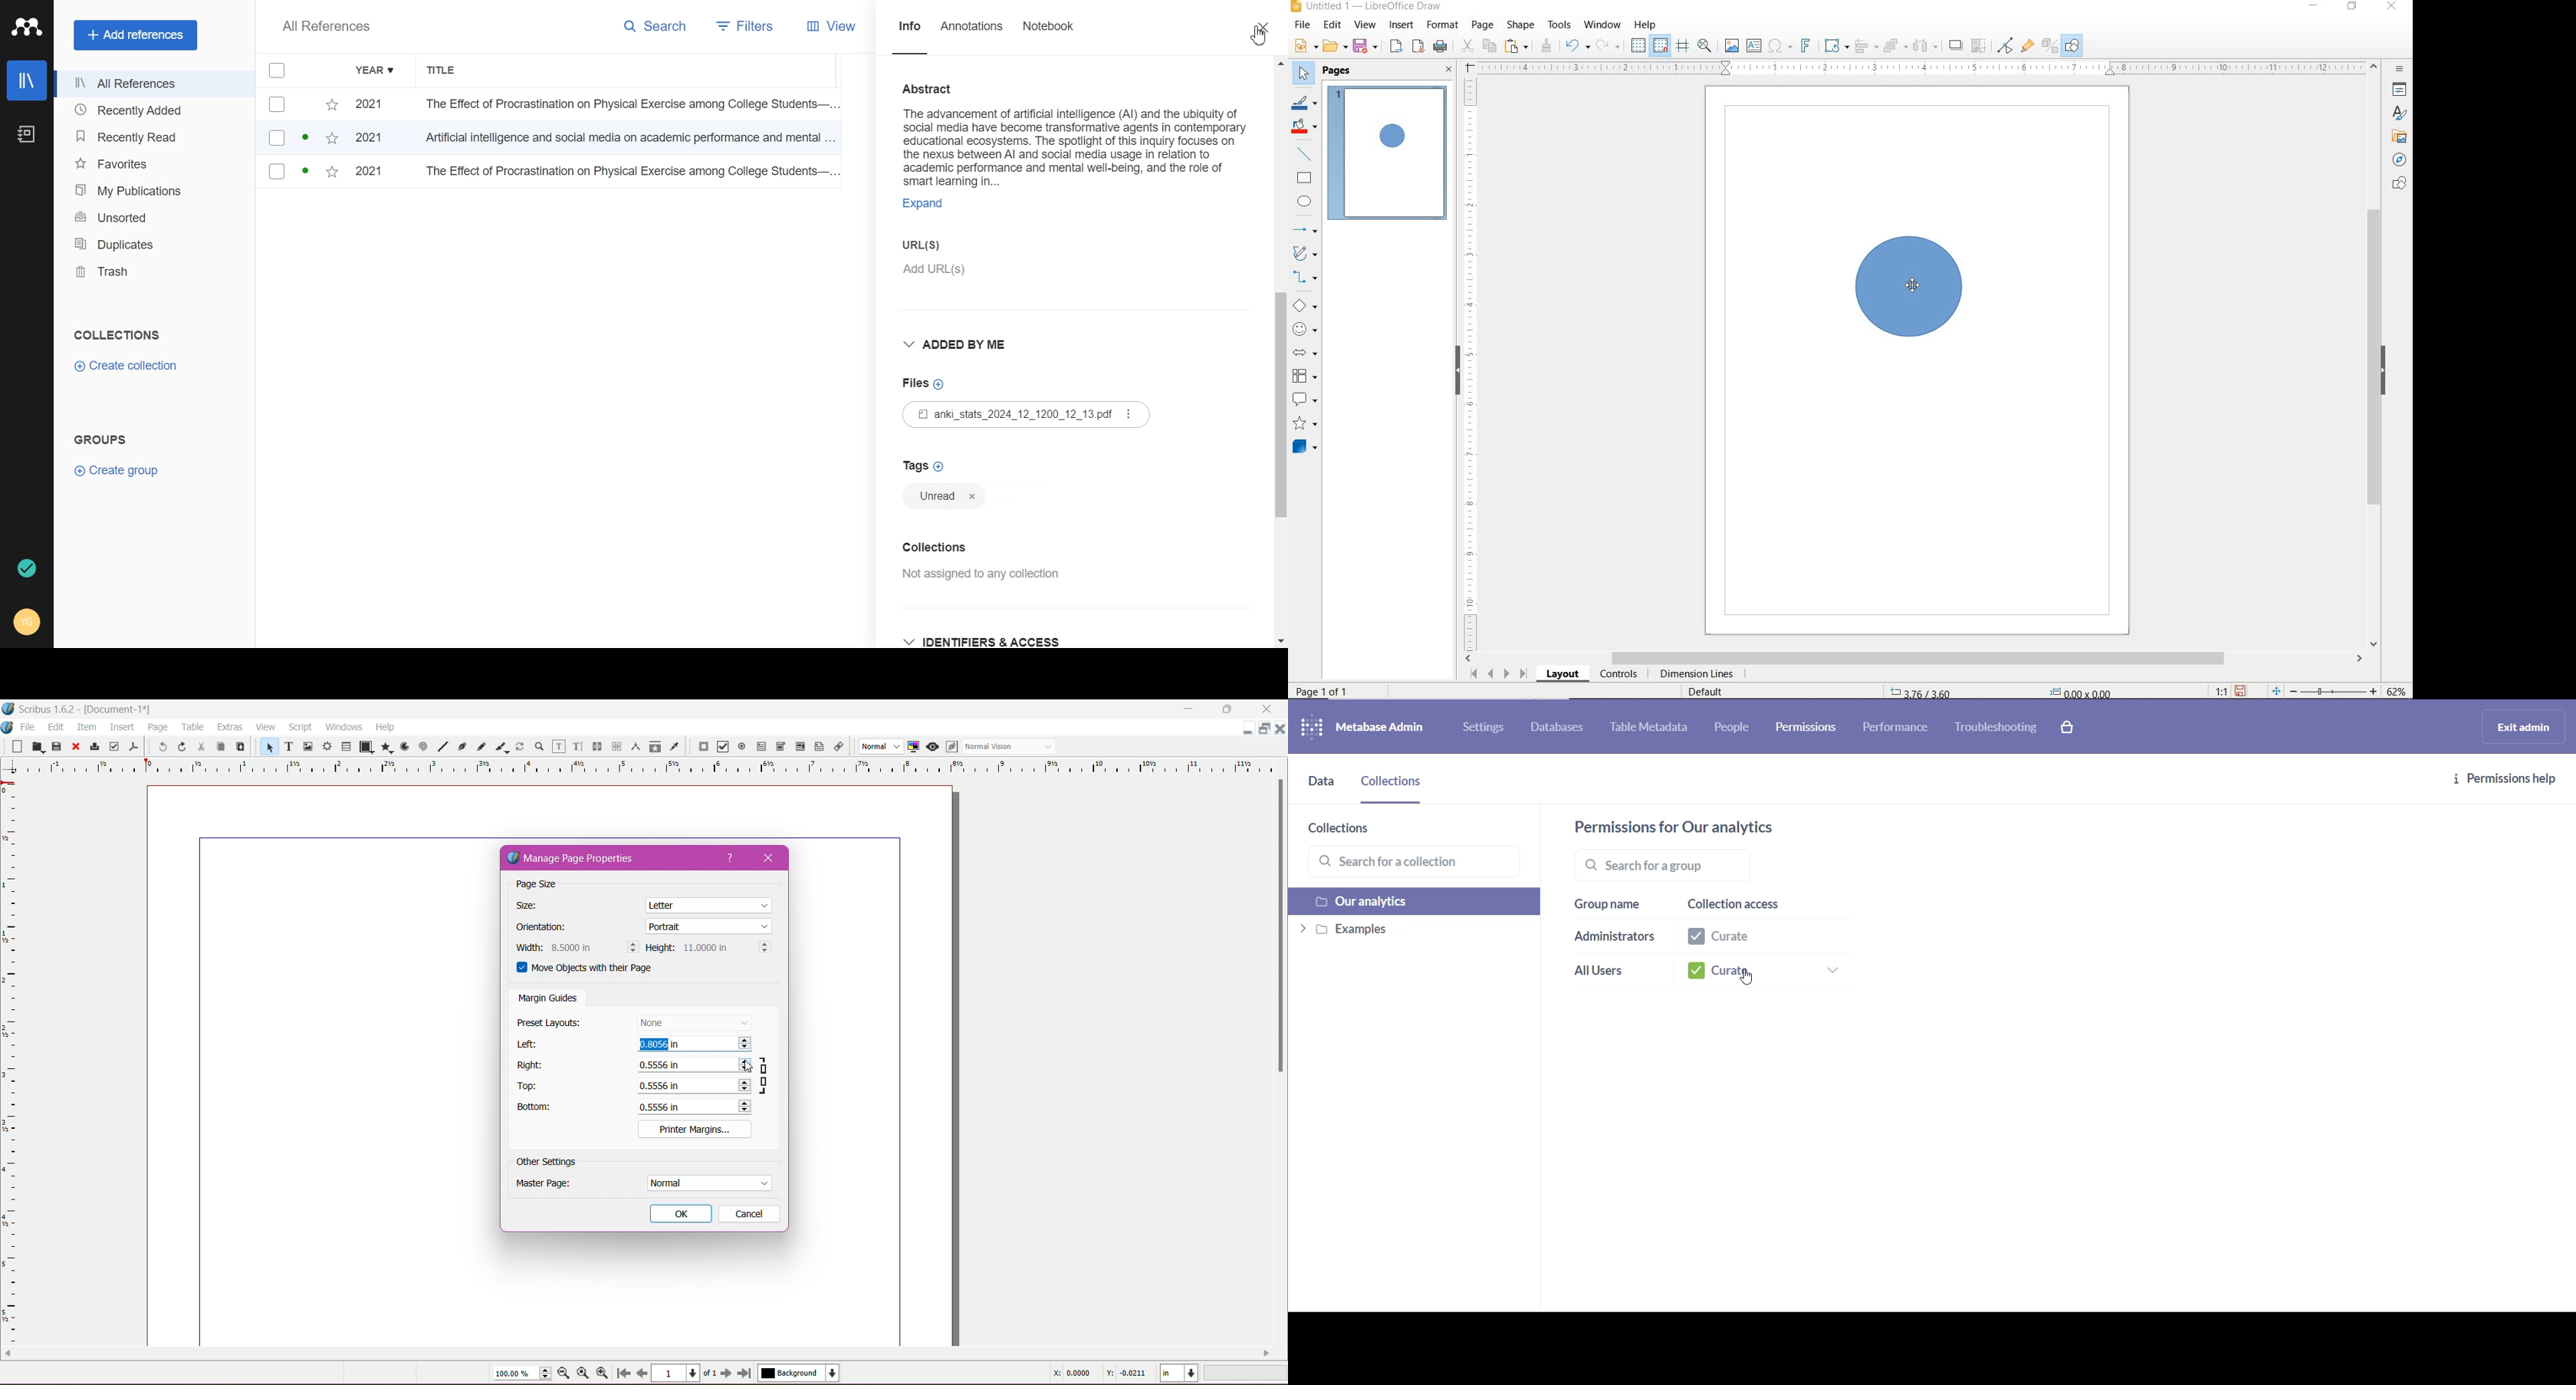 The image size is (2576, 1400). What do you see at coordinates (743, 26) in the screenshot?
I see `Filters` at bounding box center [743, 26].